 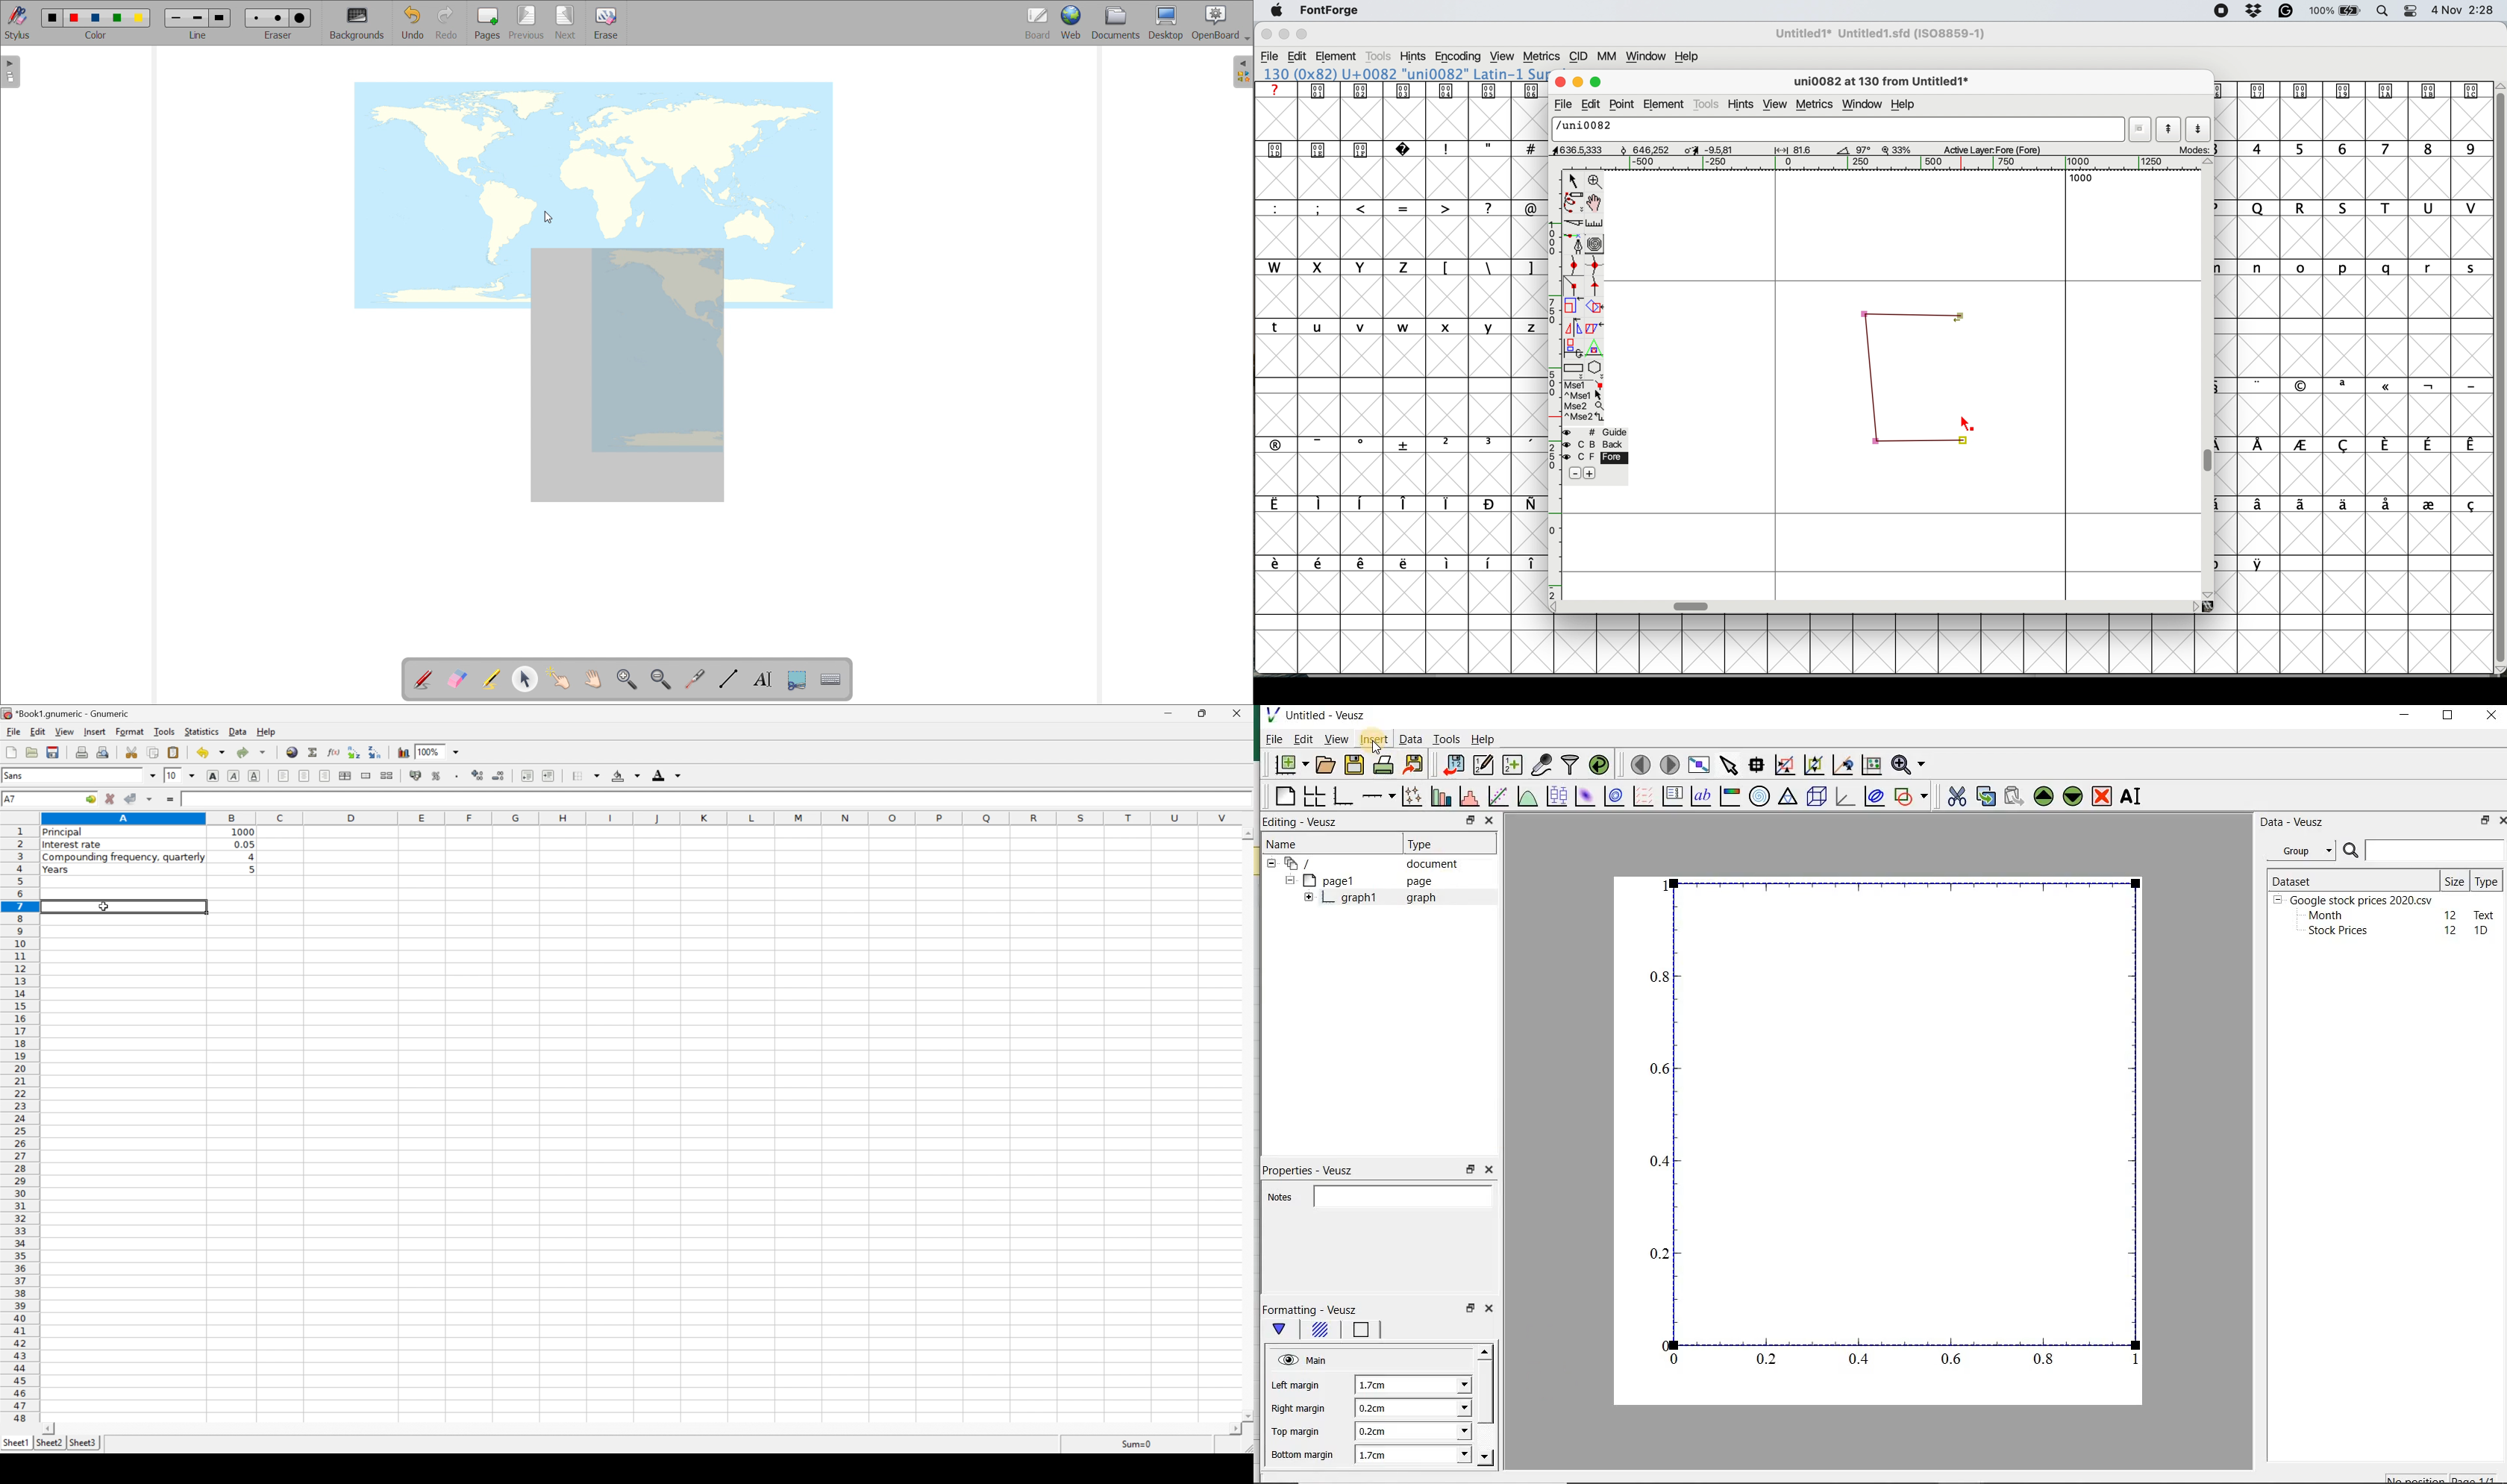 What do you see at coordinates (83, 1442) in the screenshot?
I see `sheet3` at bounding box center [83, 1442].